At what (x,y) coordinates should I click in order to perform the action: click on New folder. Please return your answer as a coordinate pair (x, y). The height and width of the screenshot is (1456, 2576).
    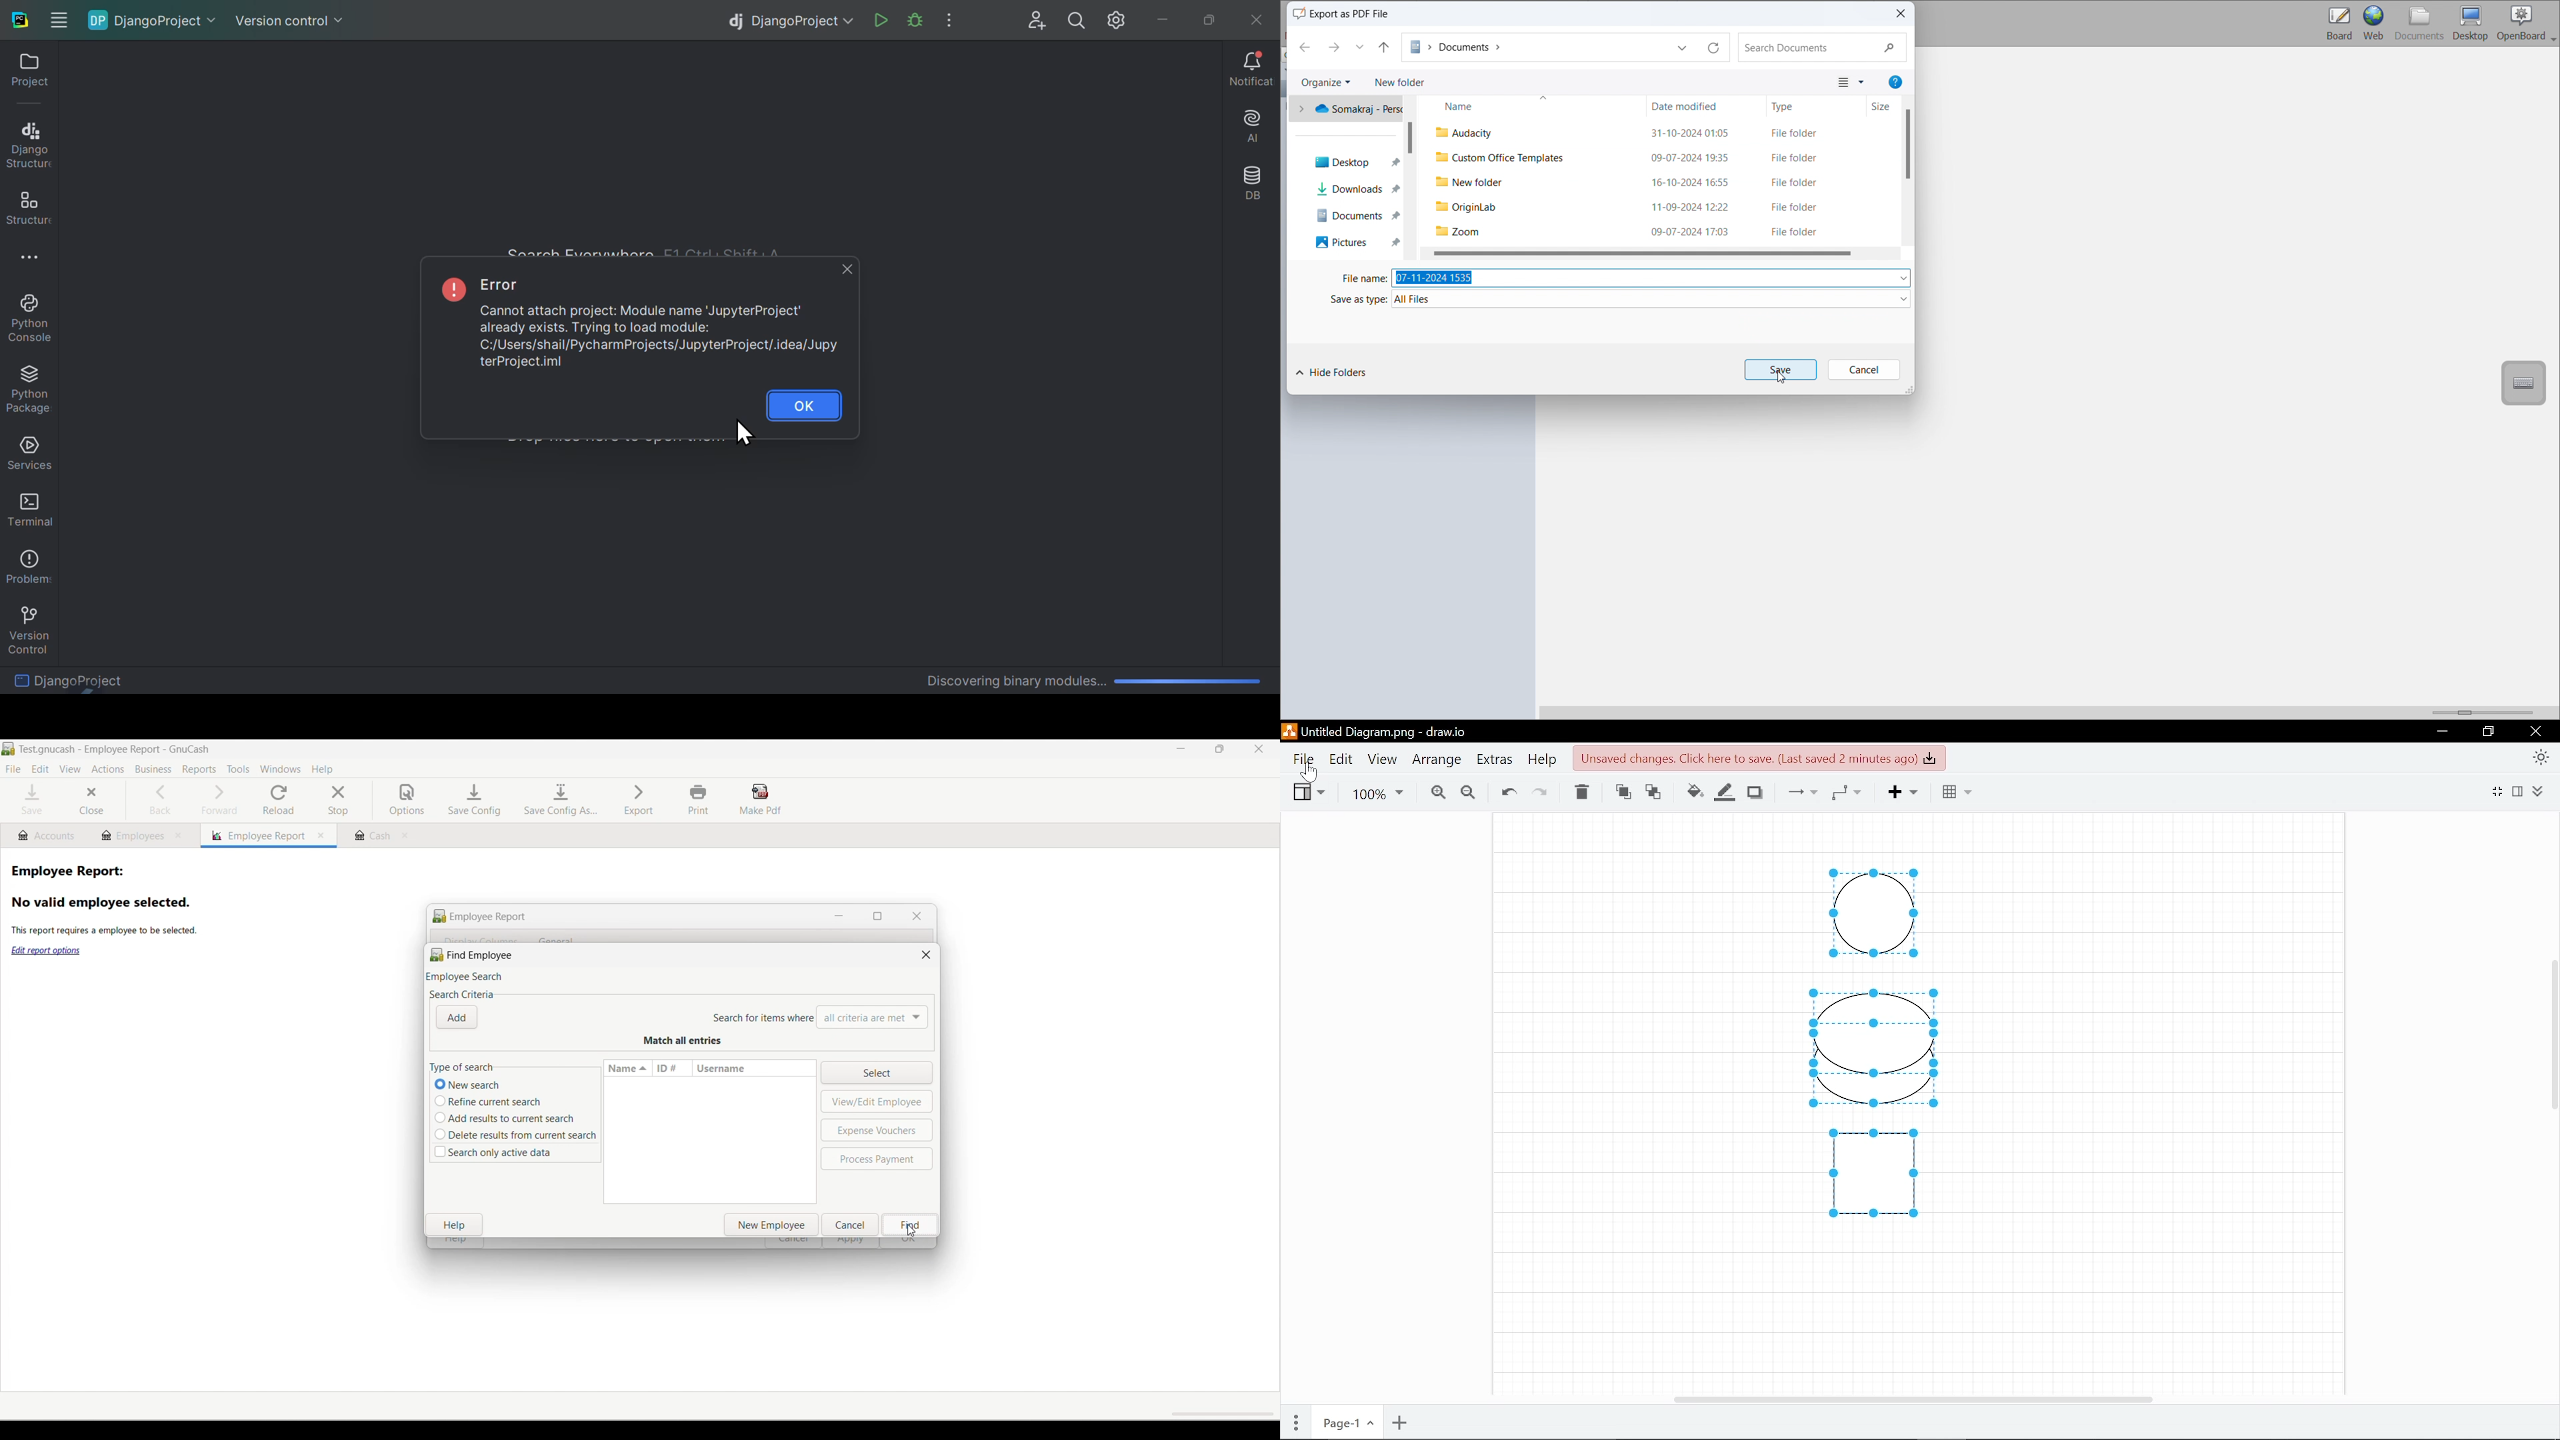
    Looking at the image, I should click on (1472, 183).